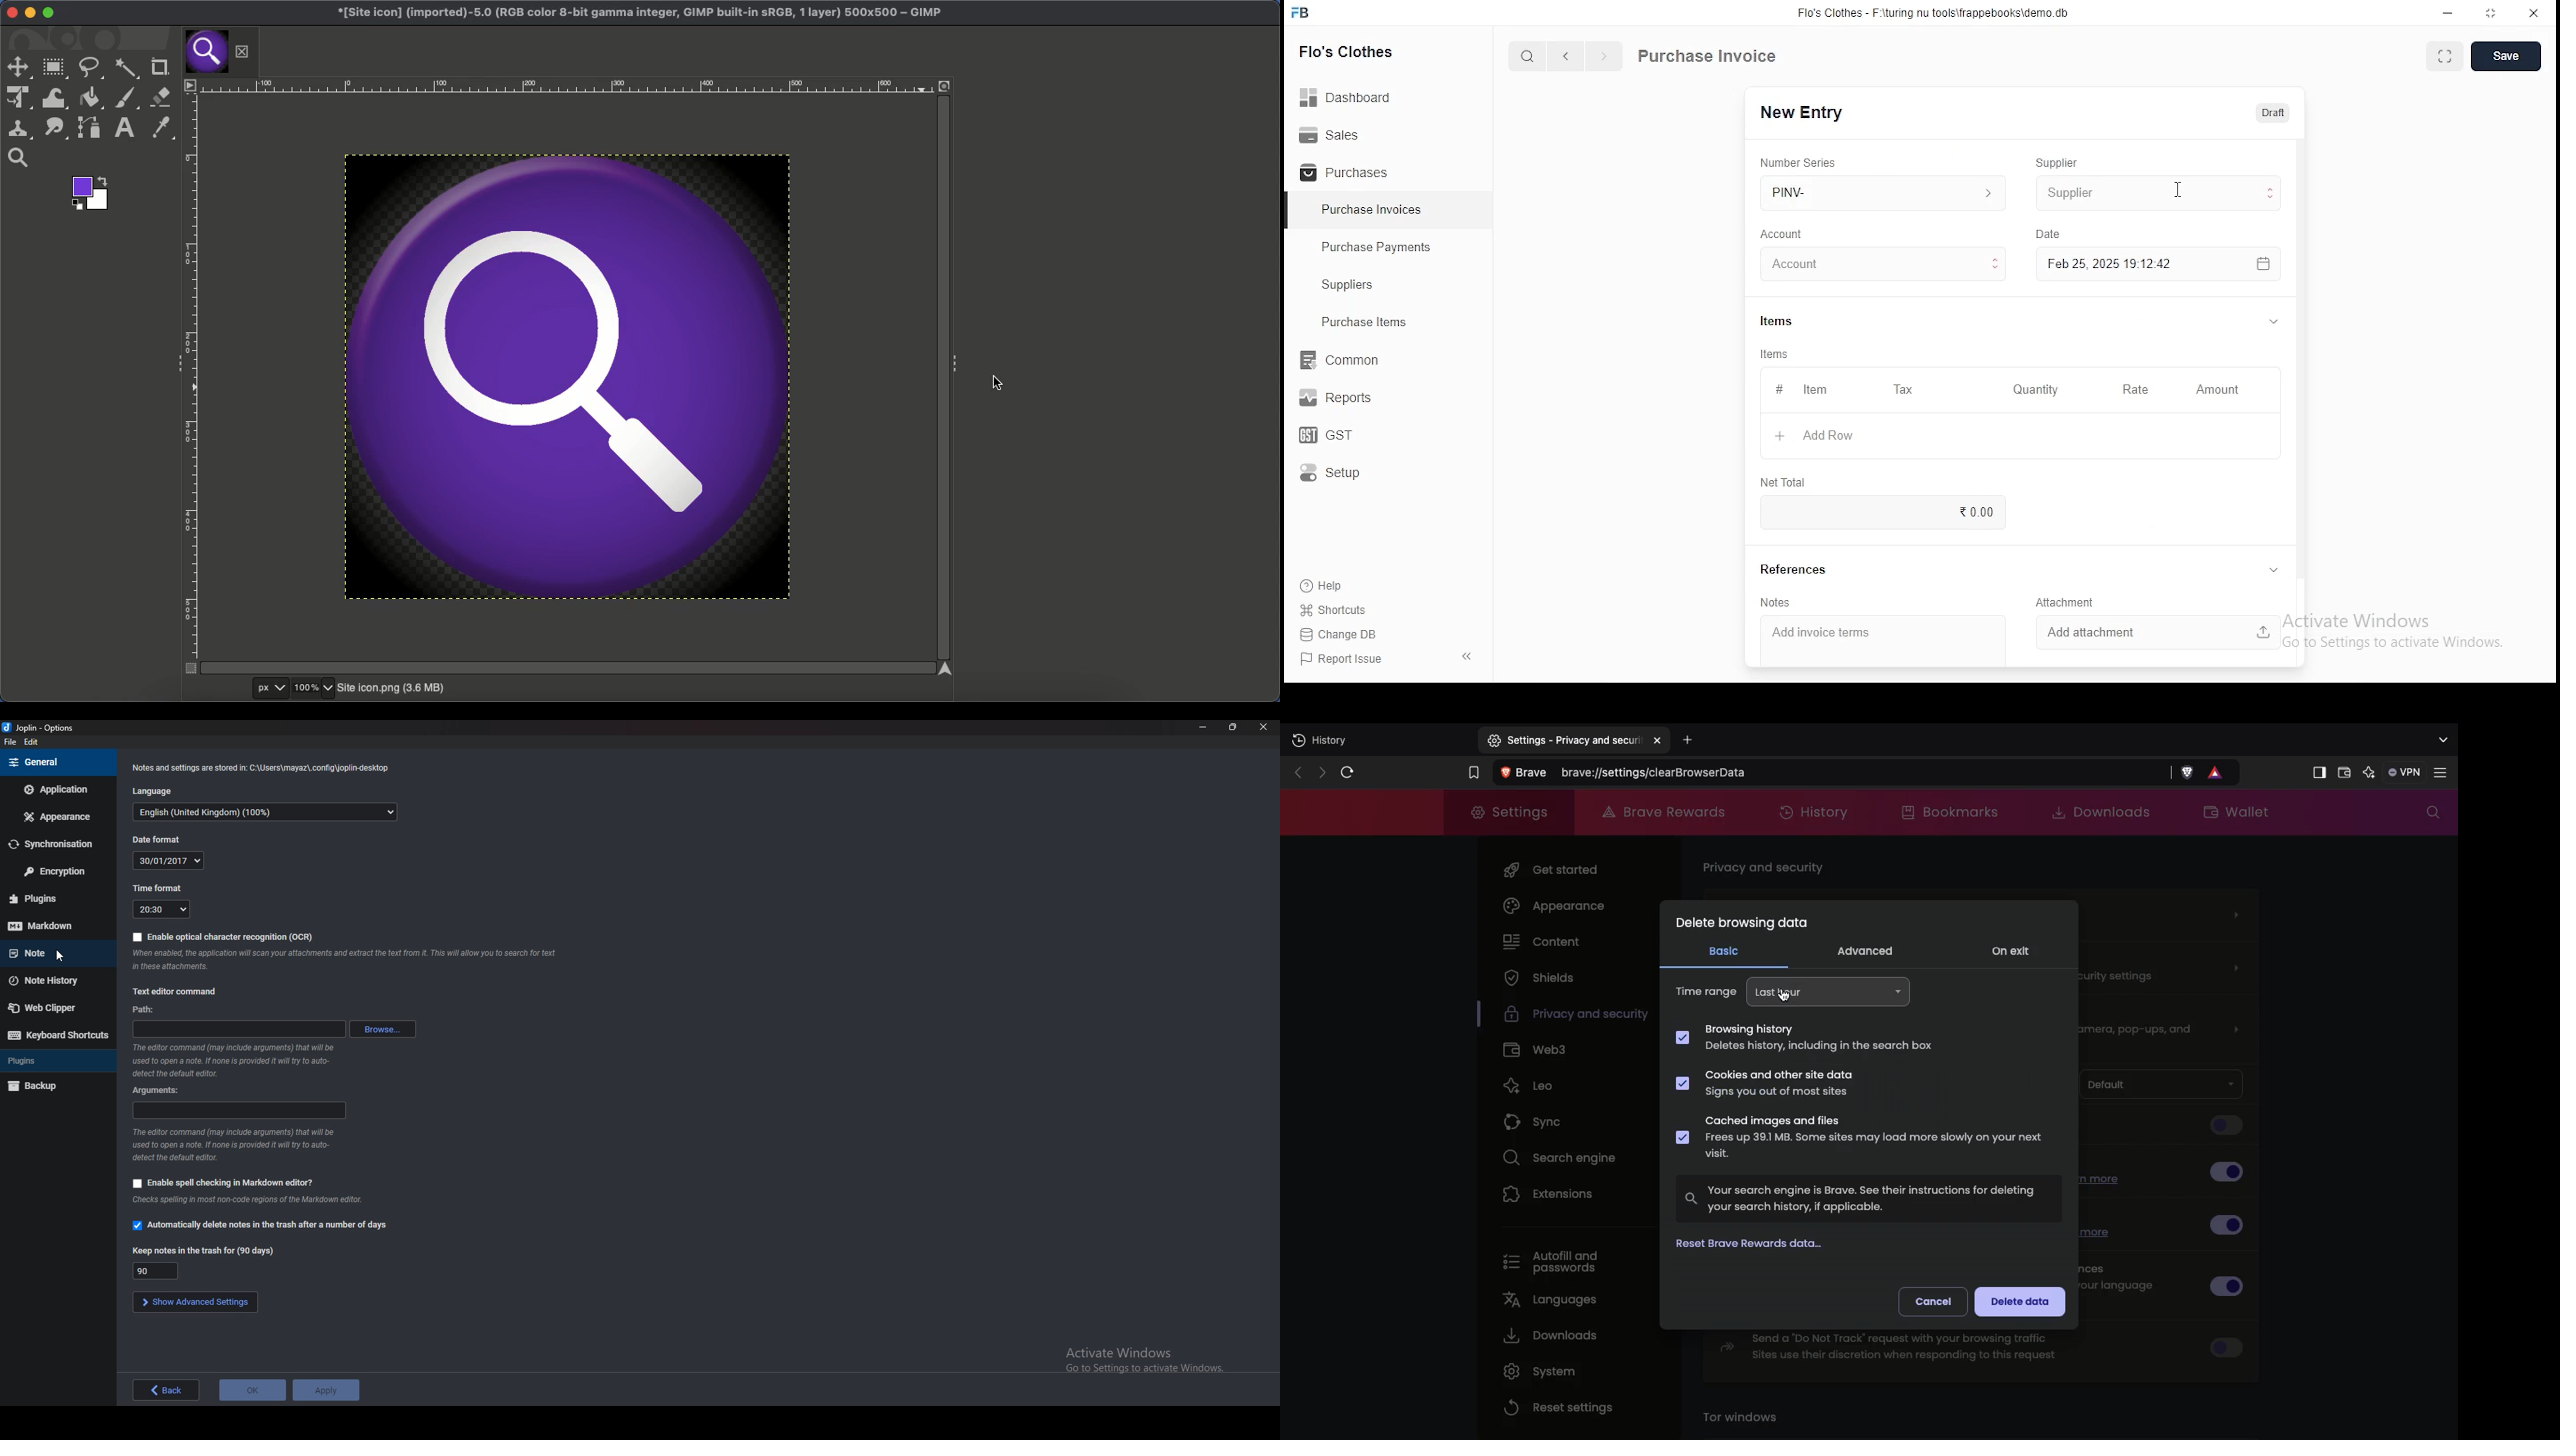 This screenshot has width=2576, height=1456. I want to click on add attachment, so click(2159, 631).